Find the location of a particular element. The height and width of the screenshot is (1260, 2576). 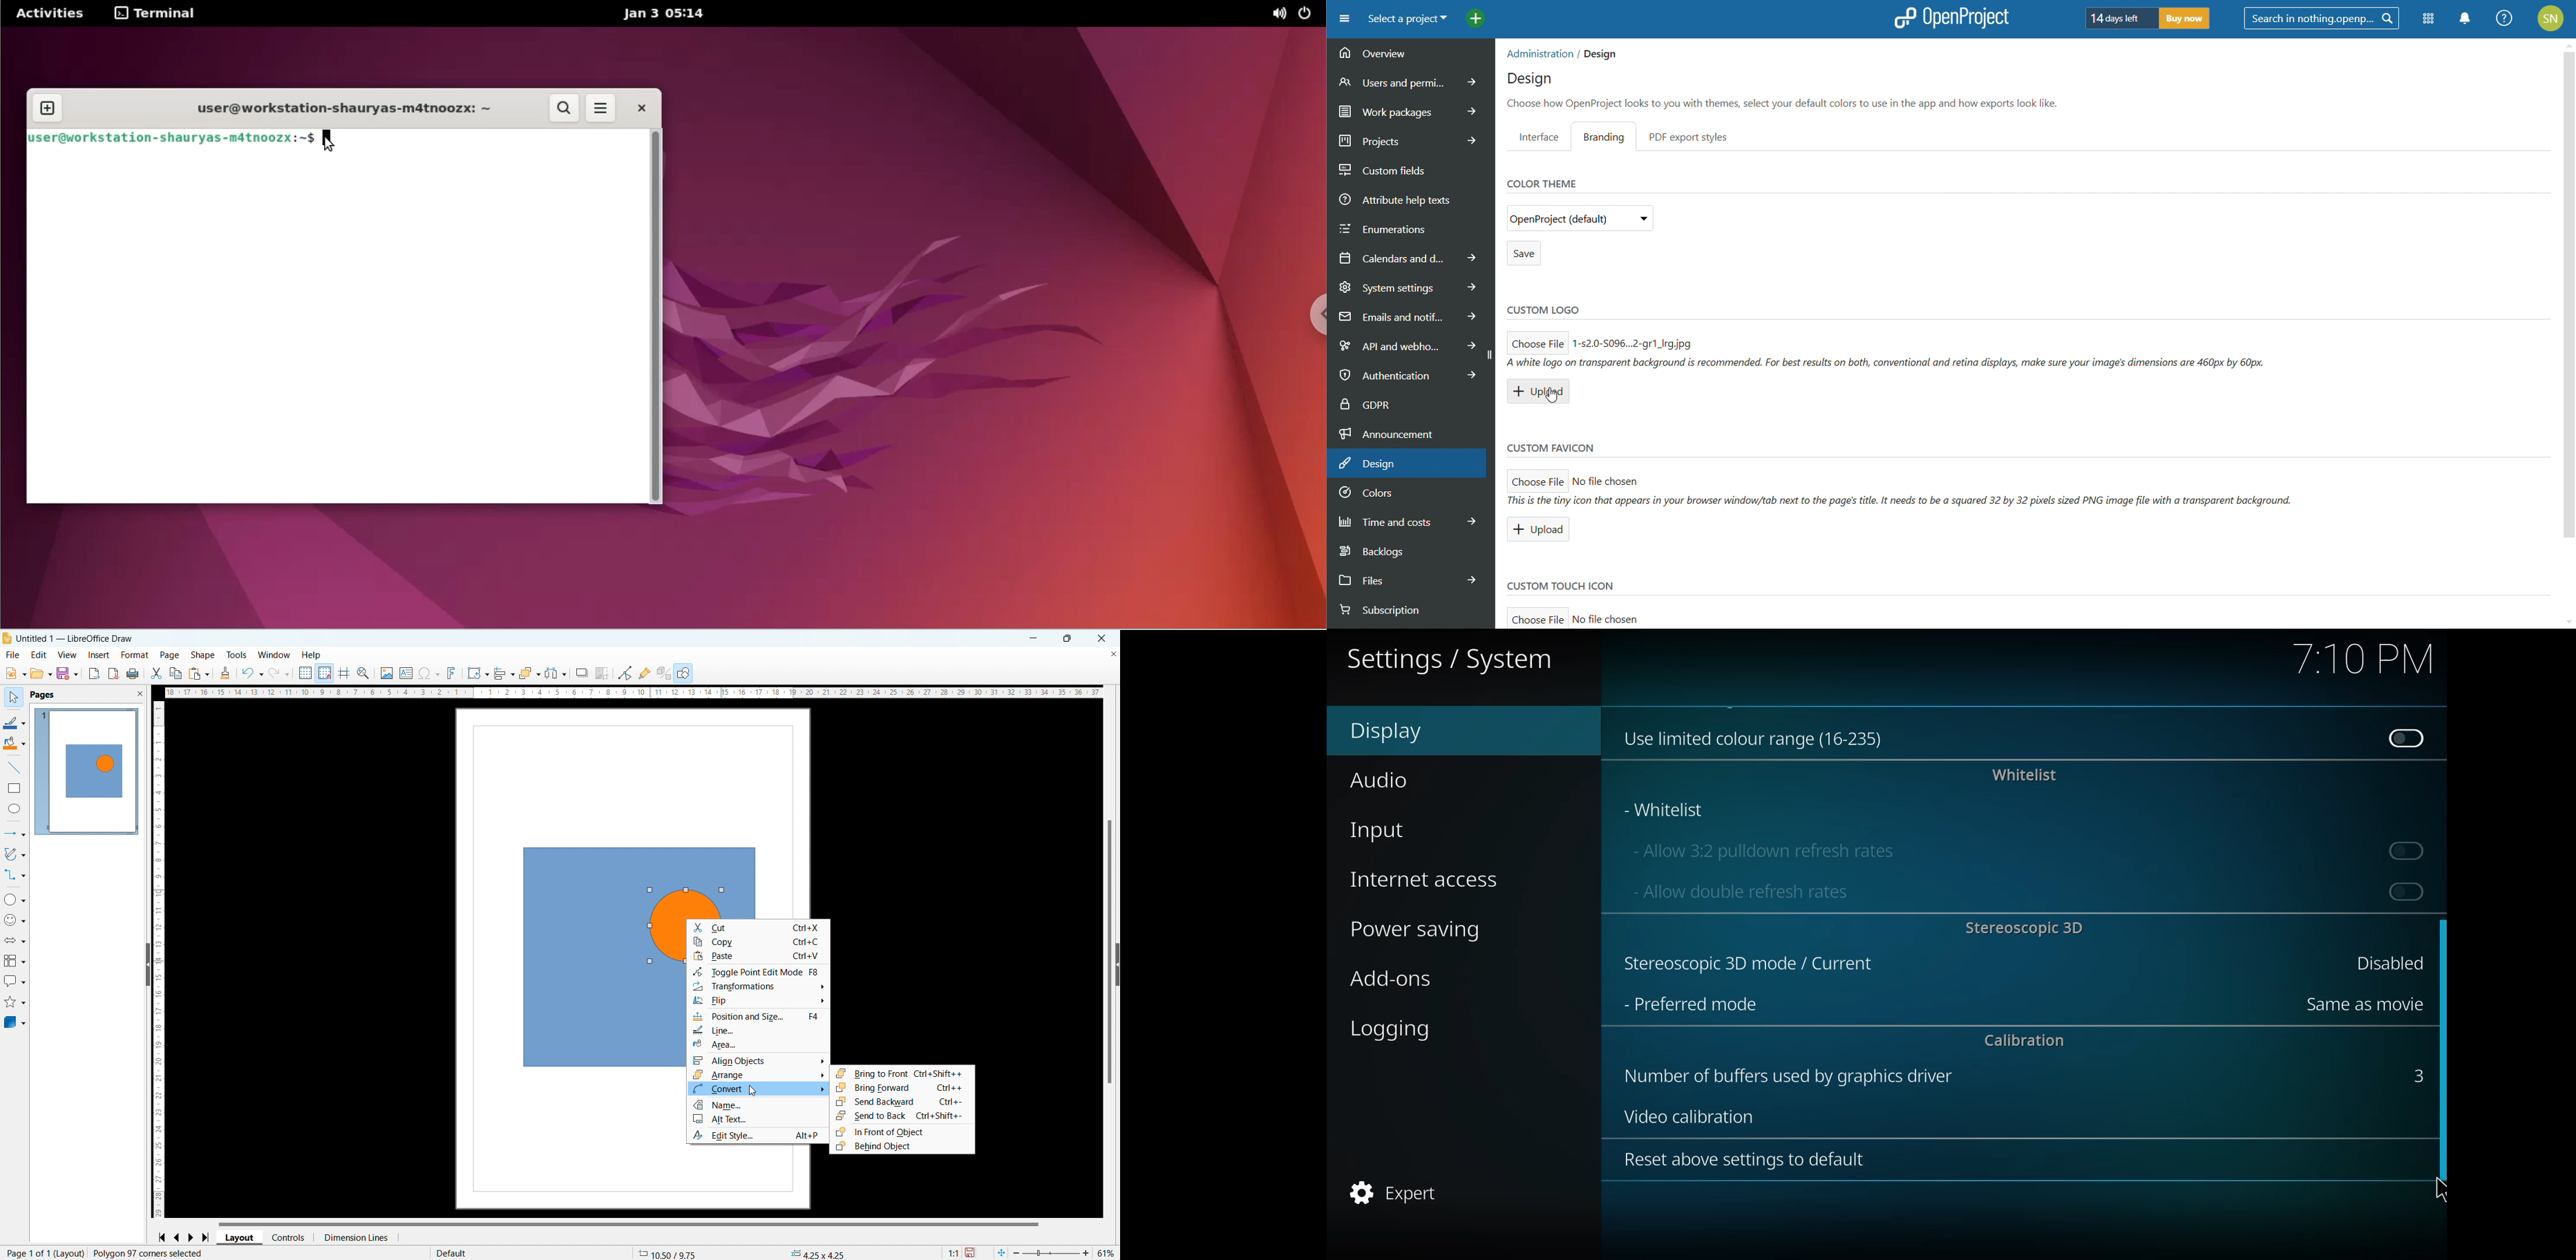

select tool is located at coordinates (13, 696).